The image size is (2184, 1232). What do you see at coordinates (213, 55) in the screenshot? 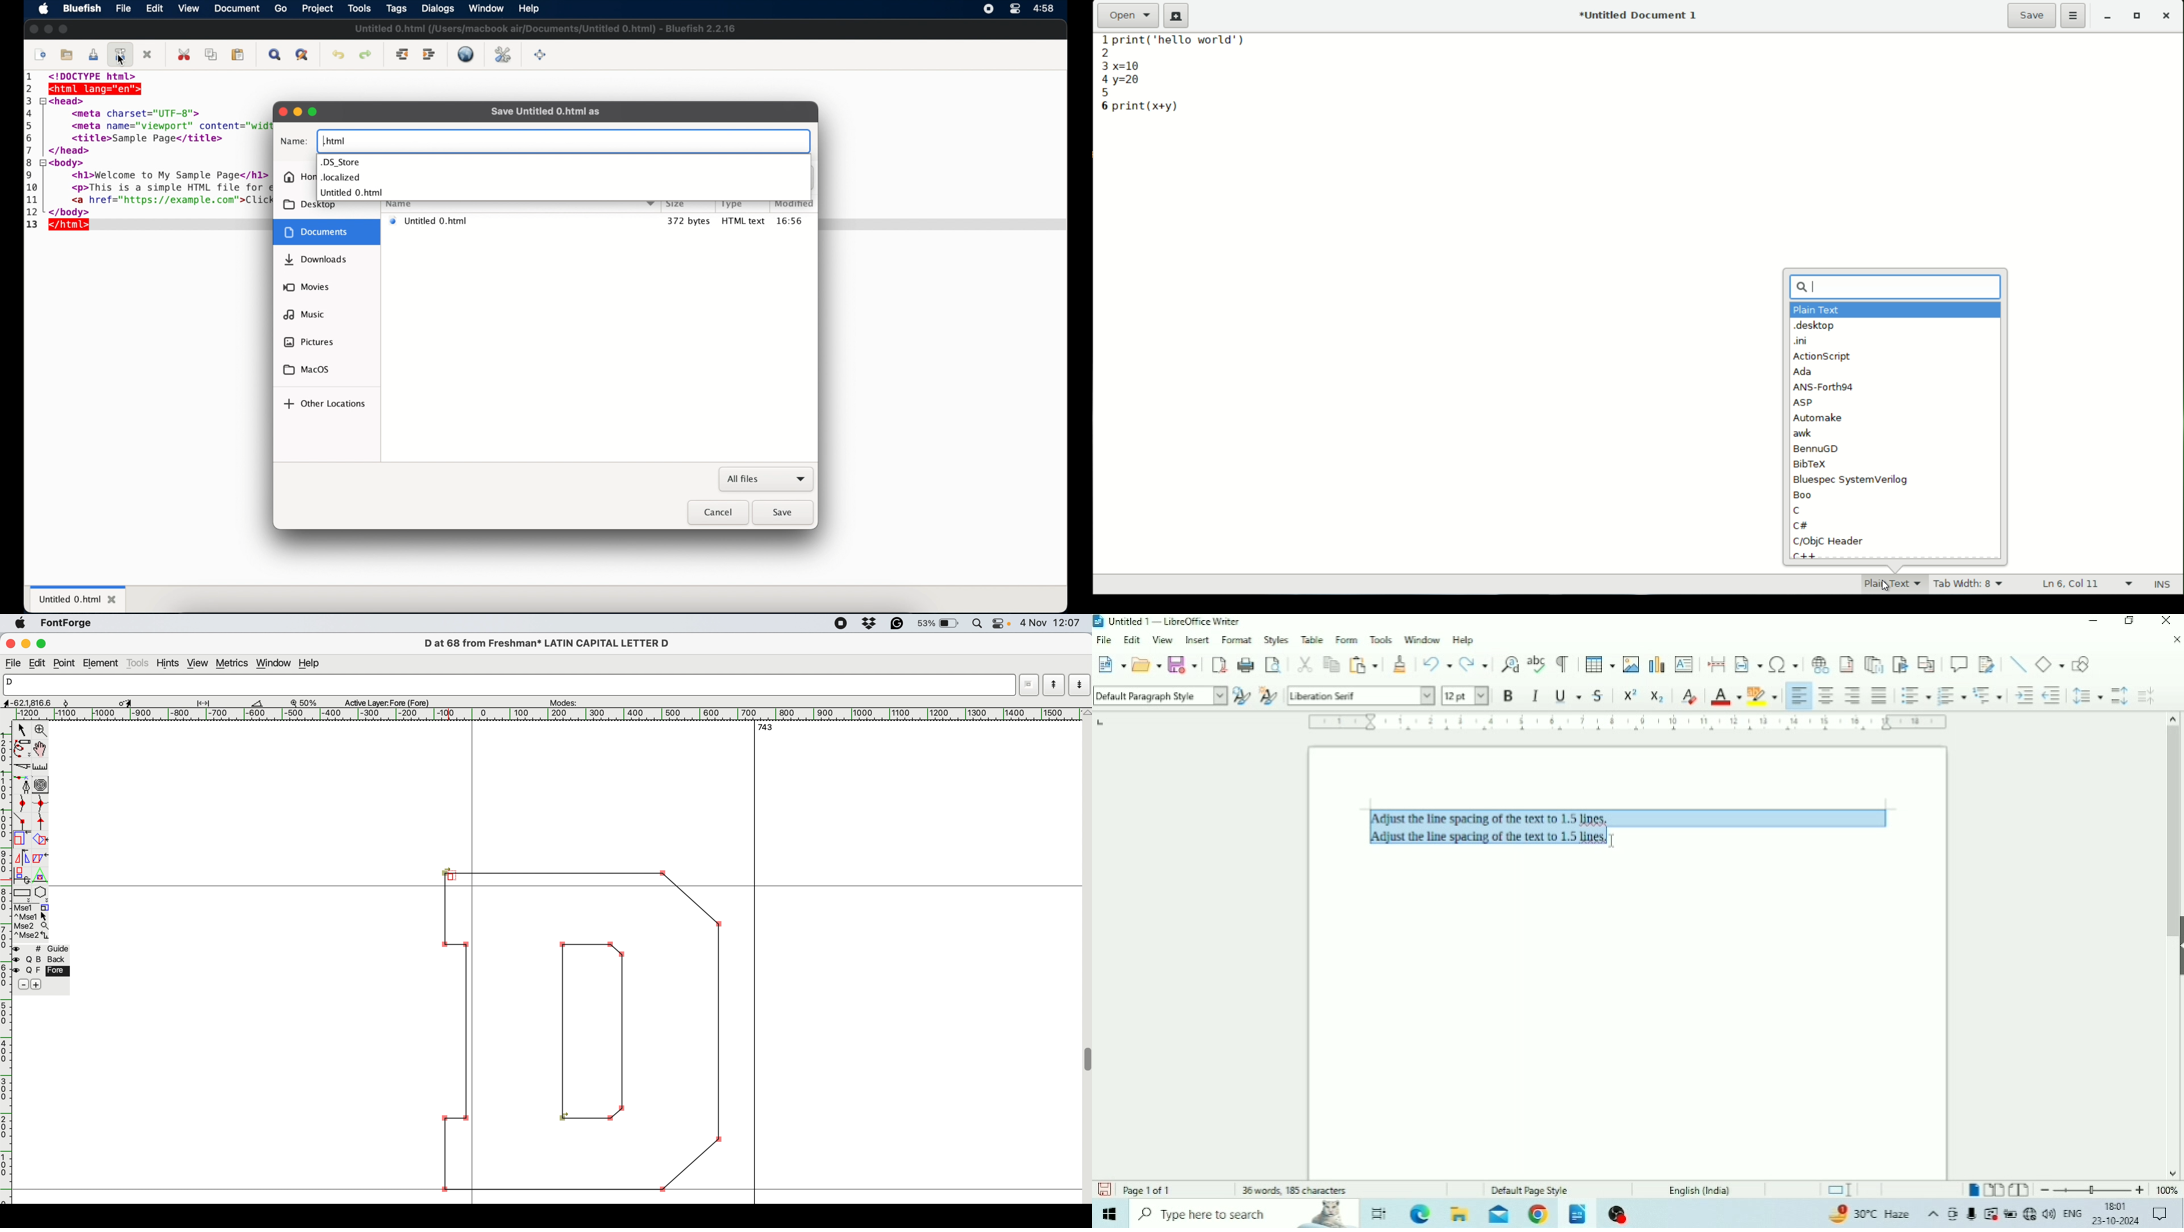
I see `copy` at bounding box center [213, 55].